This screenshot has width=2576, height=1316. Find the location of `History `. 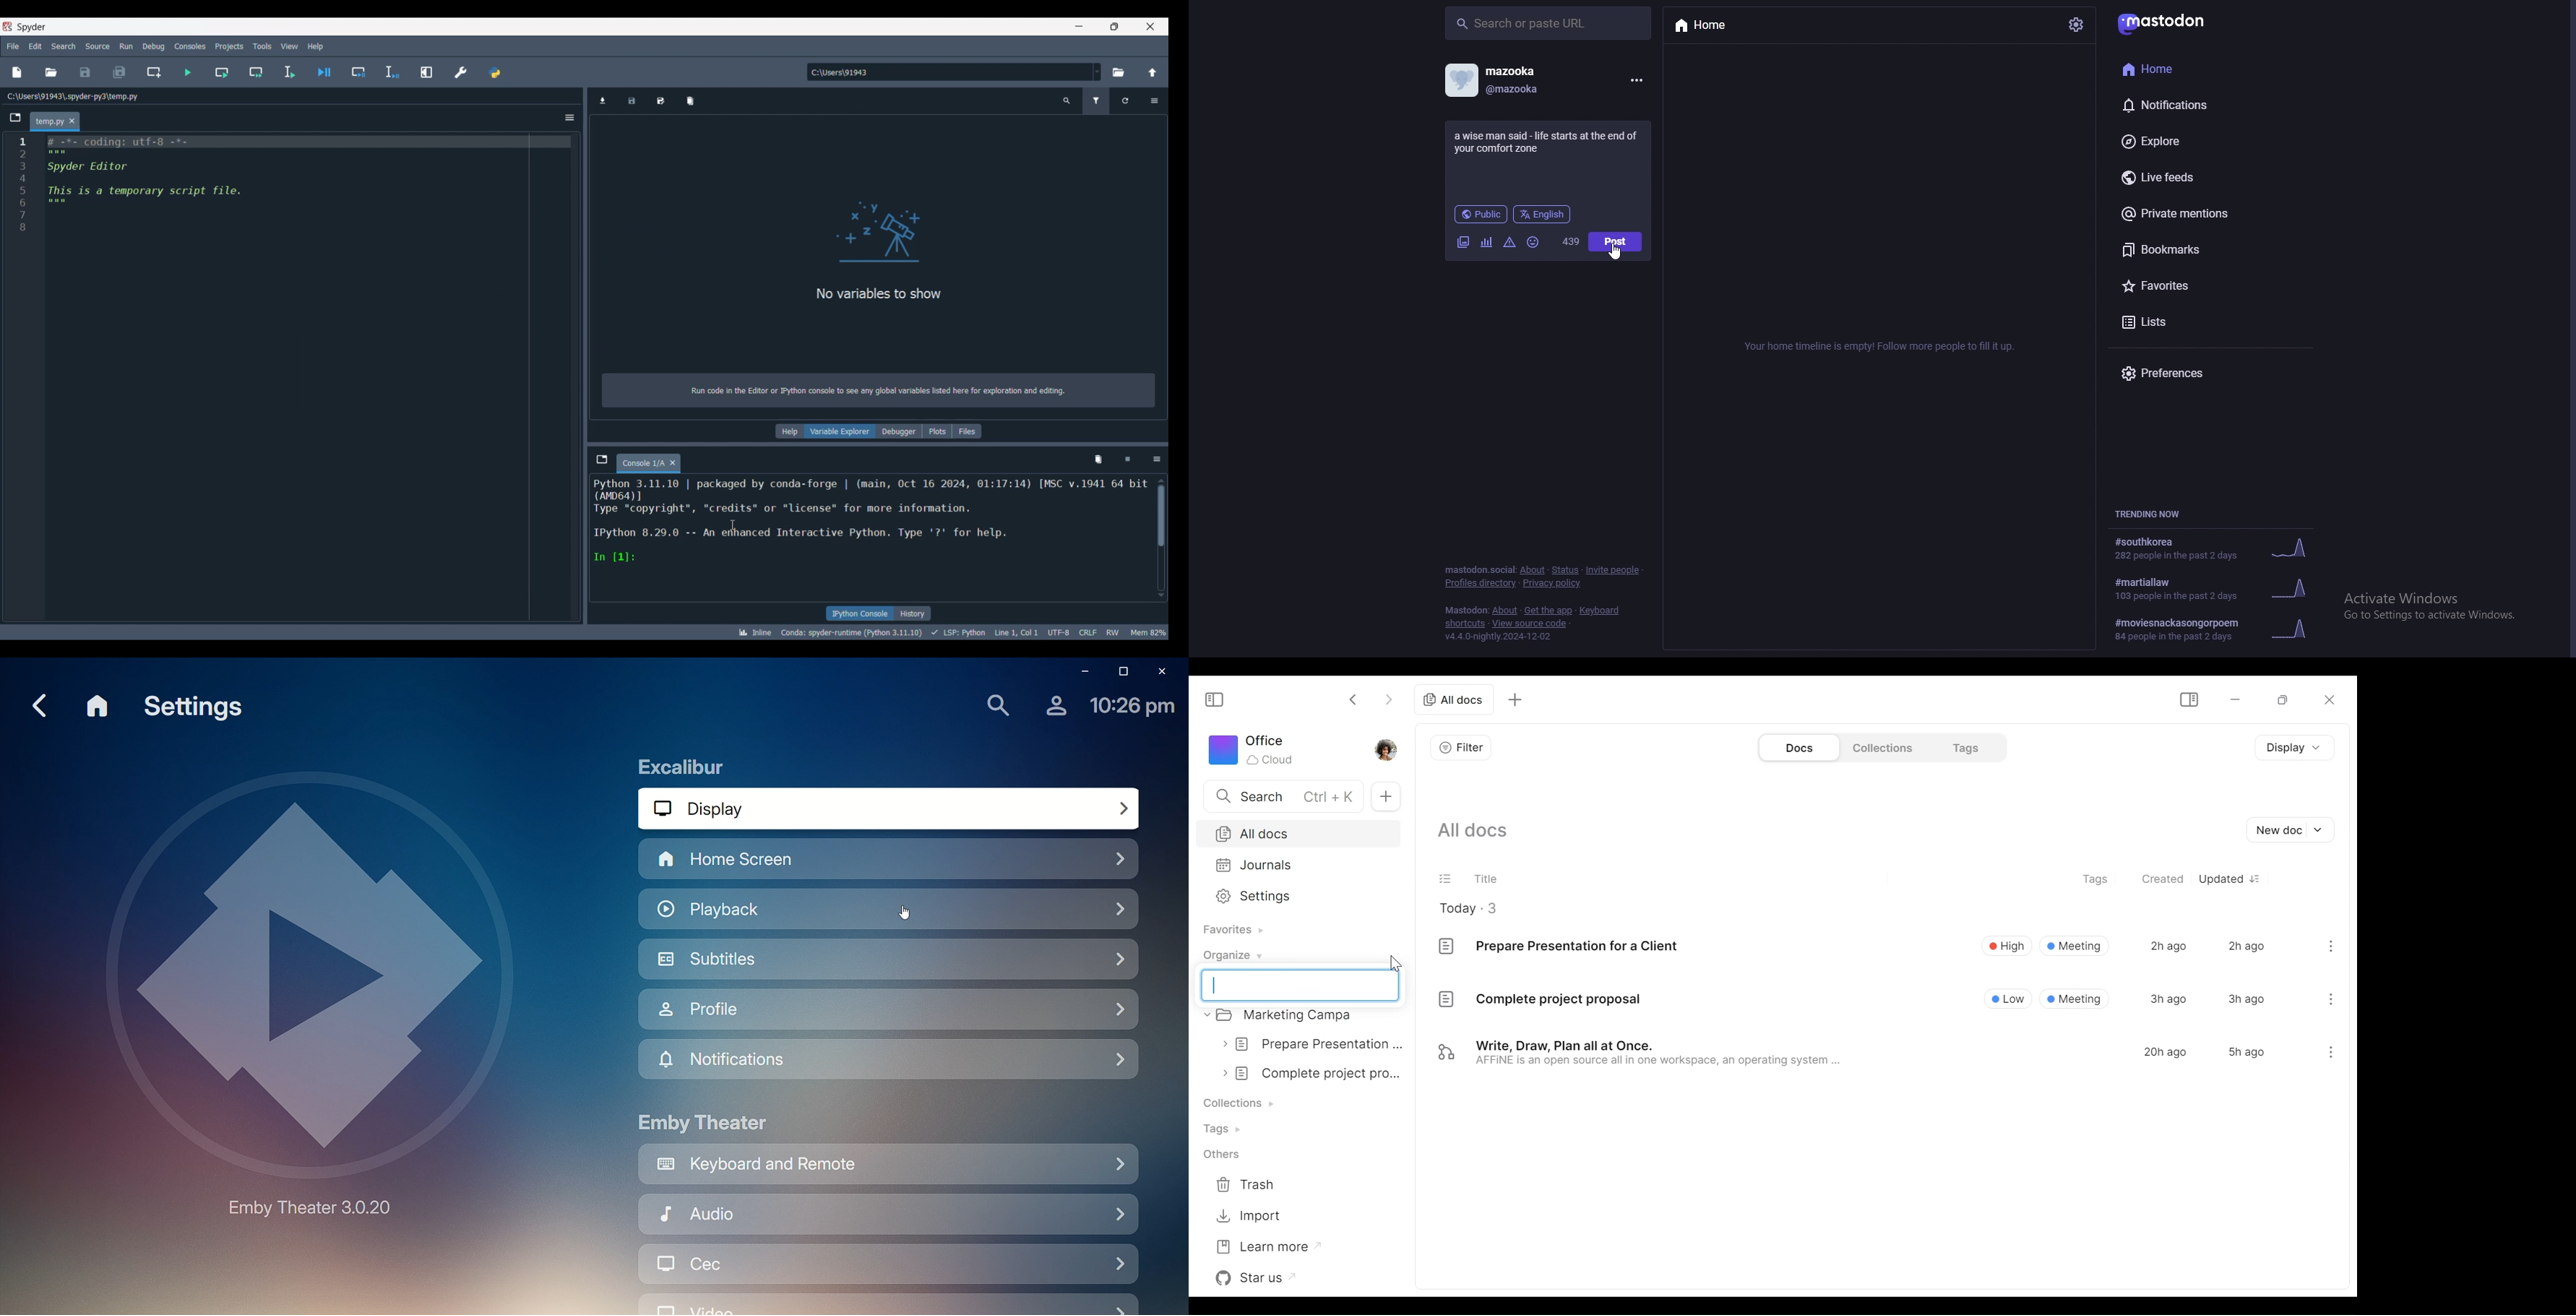

History  is located at coordinates (914, 614).